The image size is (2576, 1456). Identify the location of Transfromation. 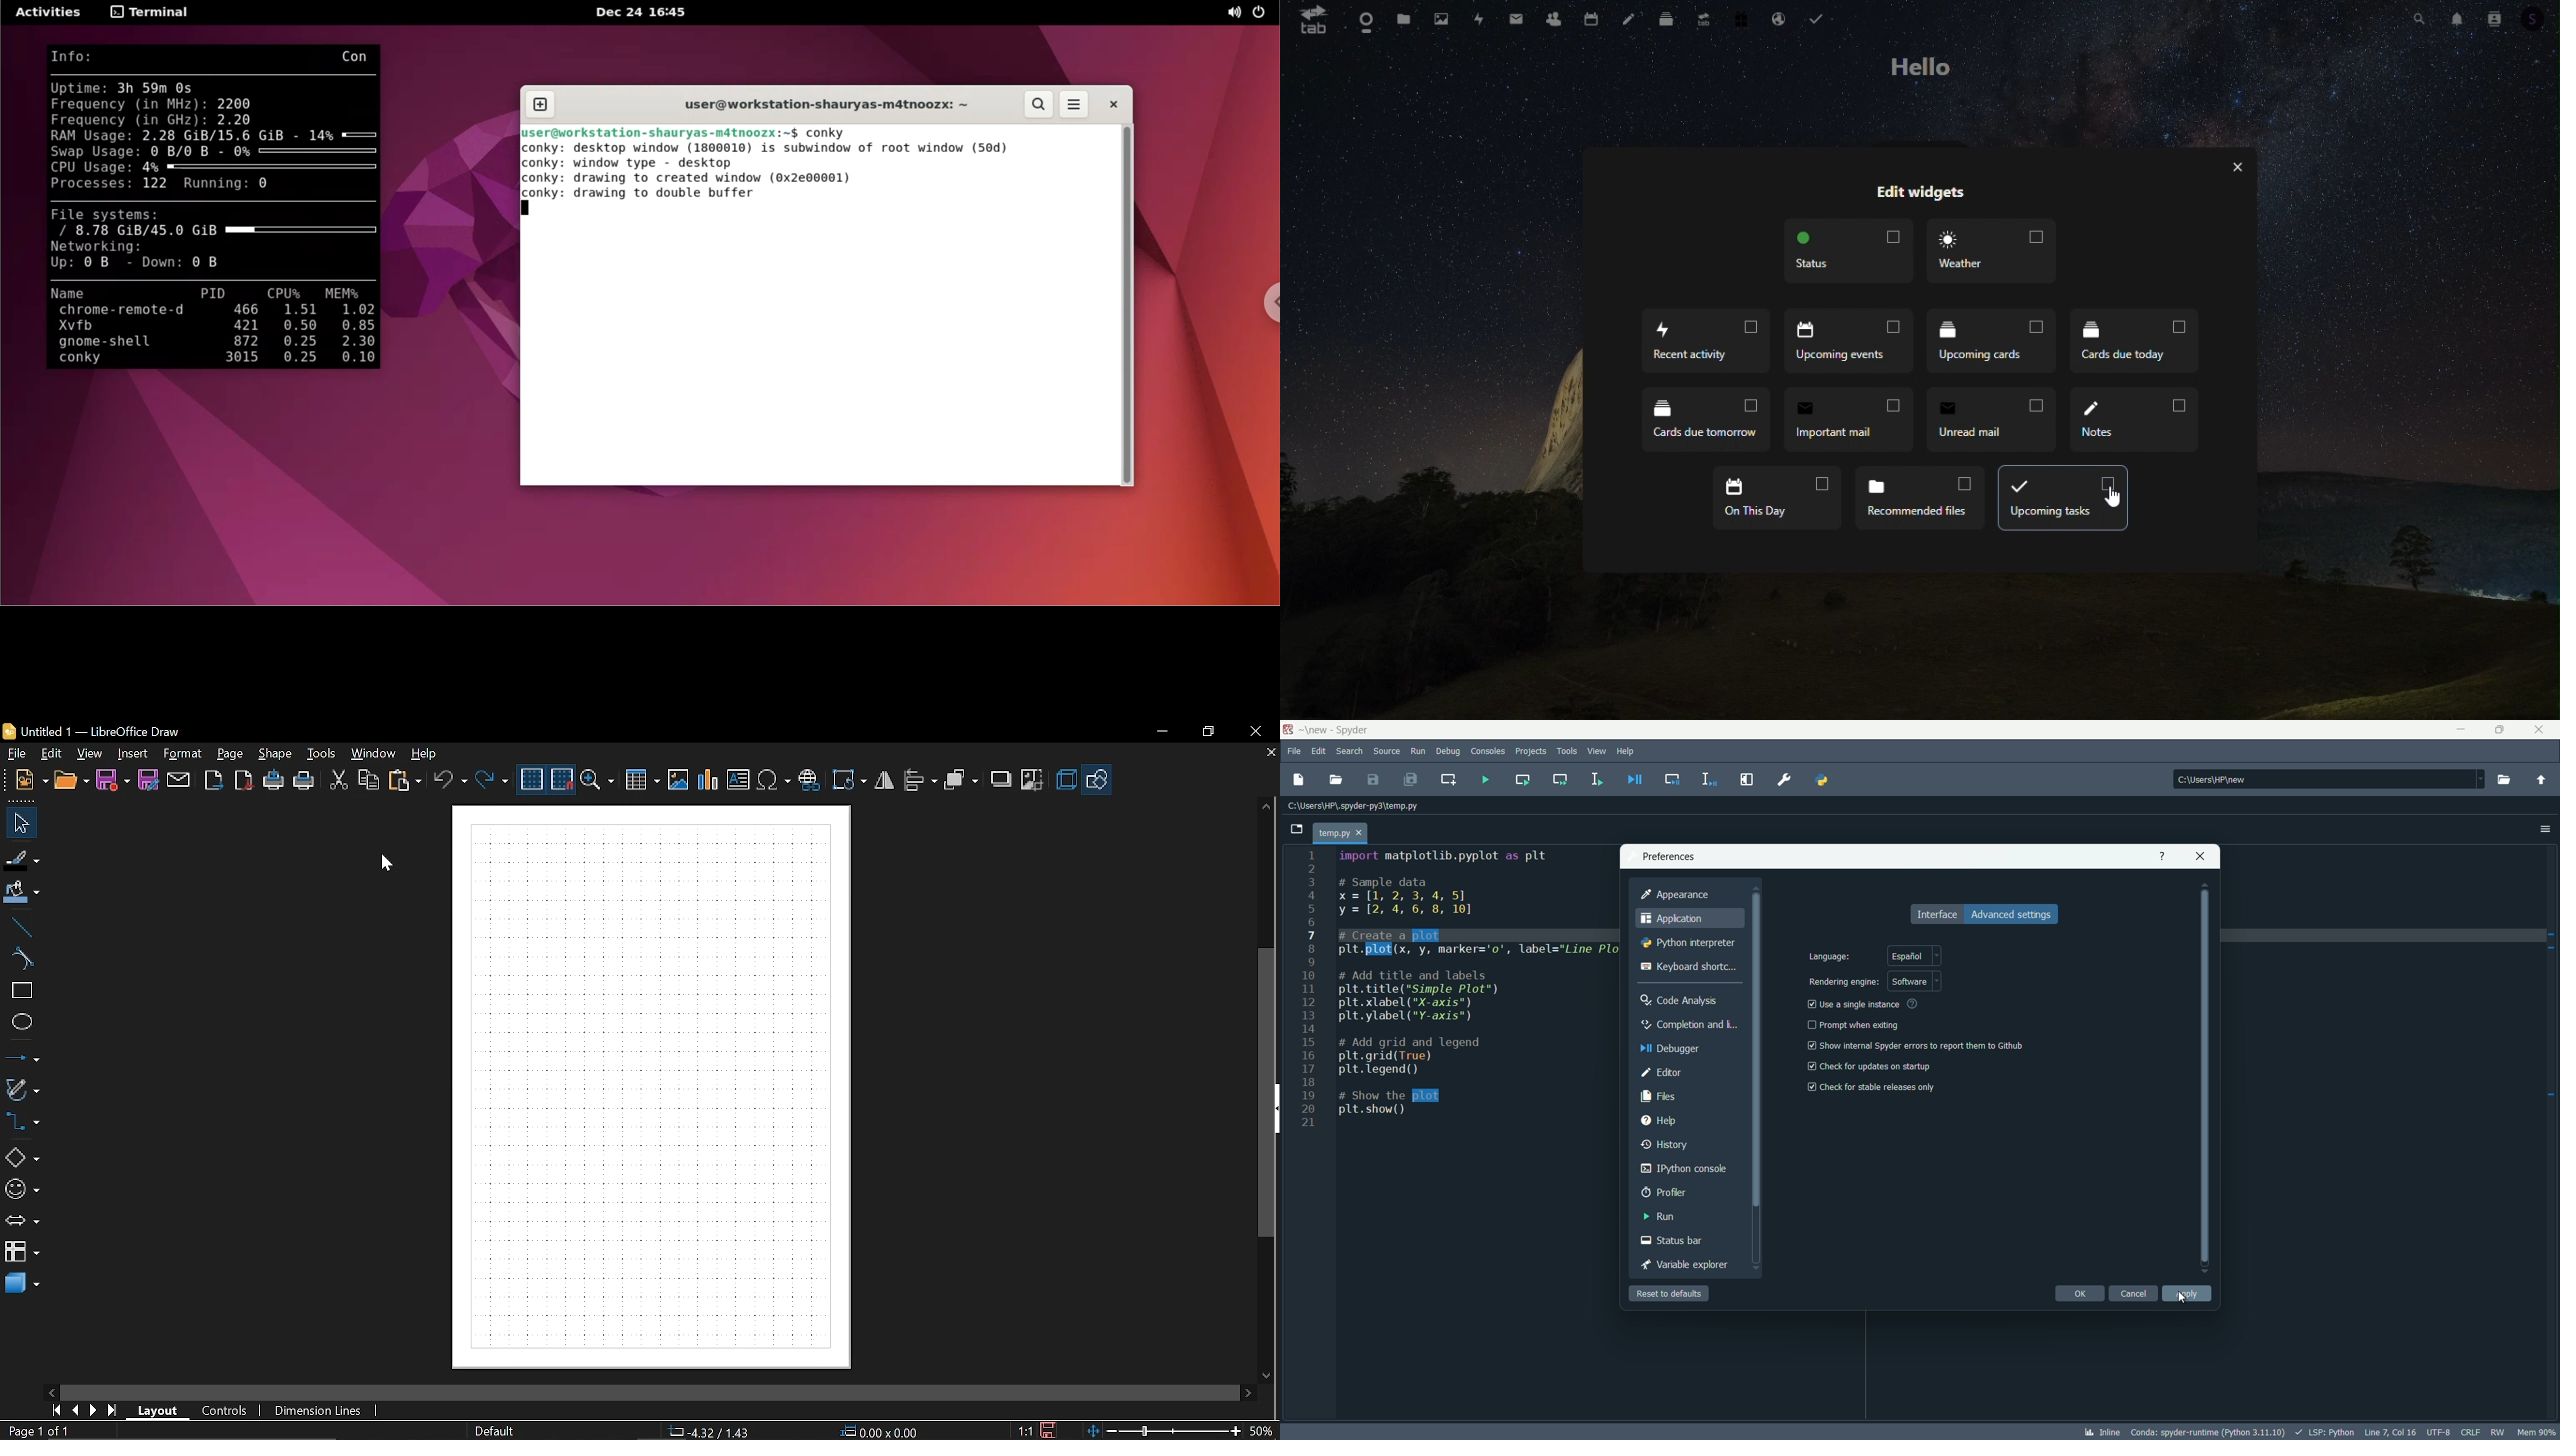
(851, 779).